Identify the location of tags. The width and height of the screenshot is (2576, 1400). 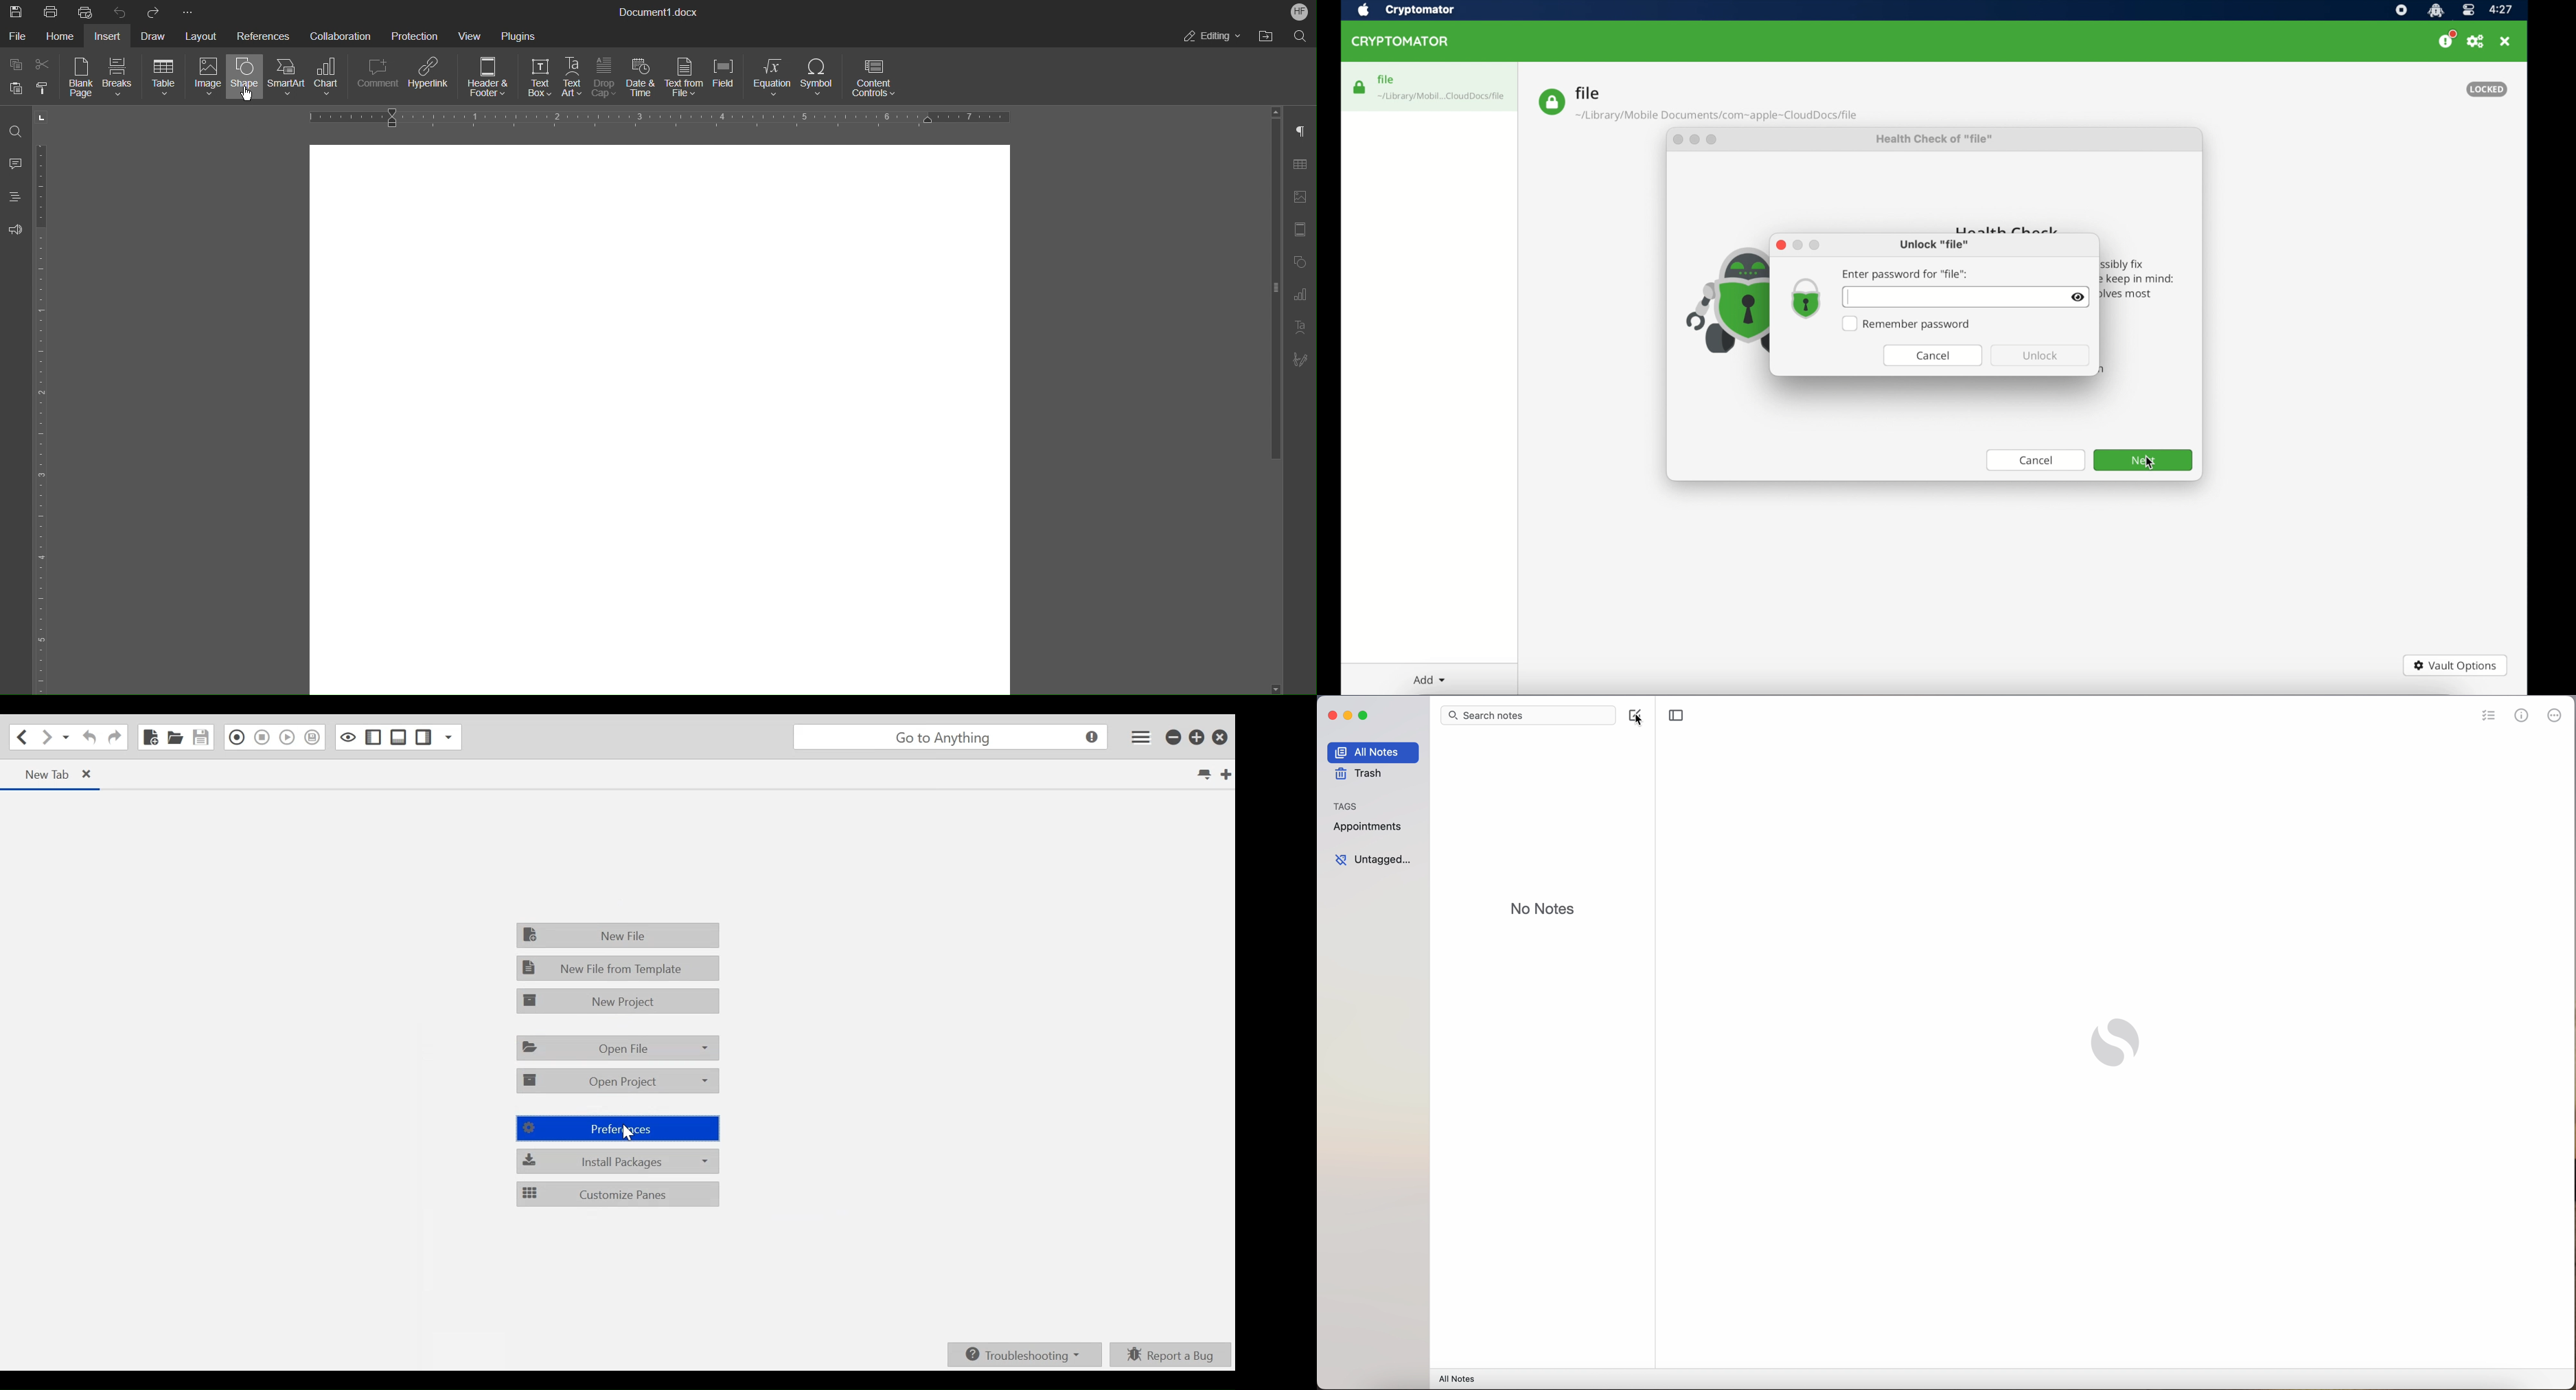
(1350, 805).